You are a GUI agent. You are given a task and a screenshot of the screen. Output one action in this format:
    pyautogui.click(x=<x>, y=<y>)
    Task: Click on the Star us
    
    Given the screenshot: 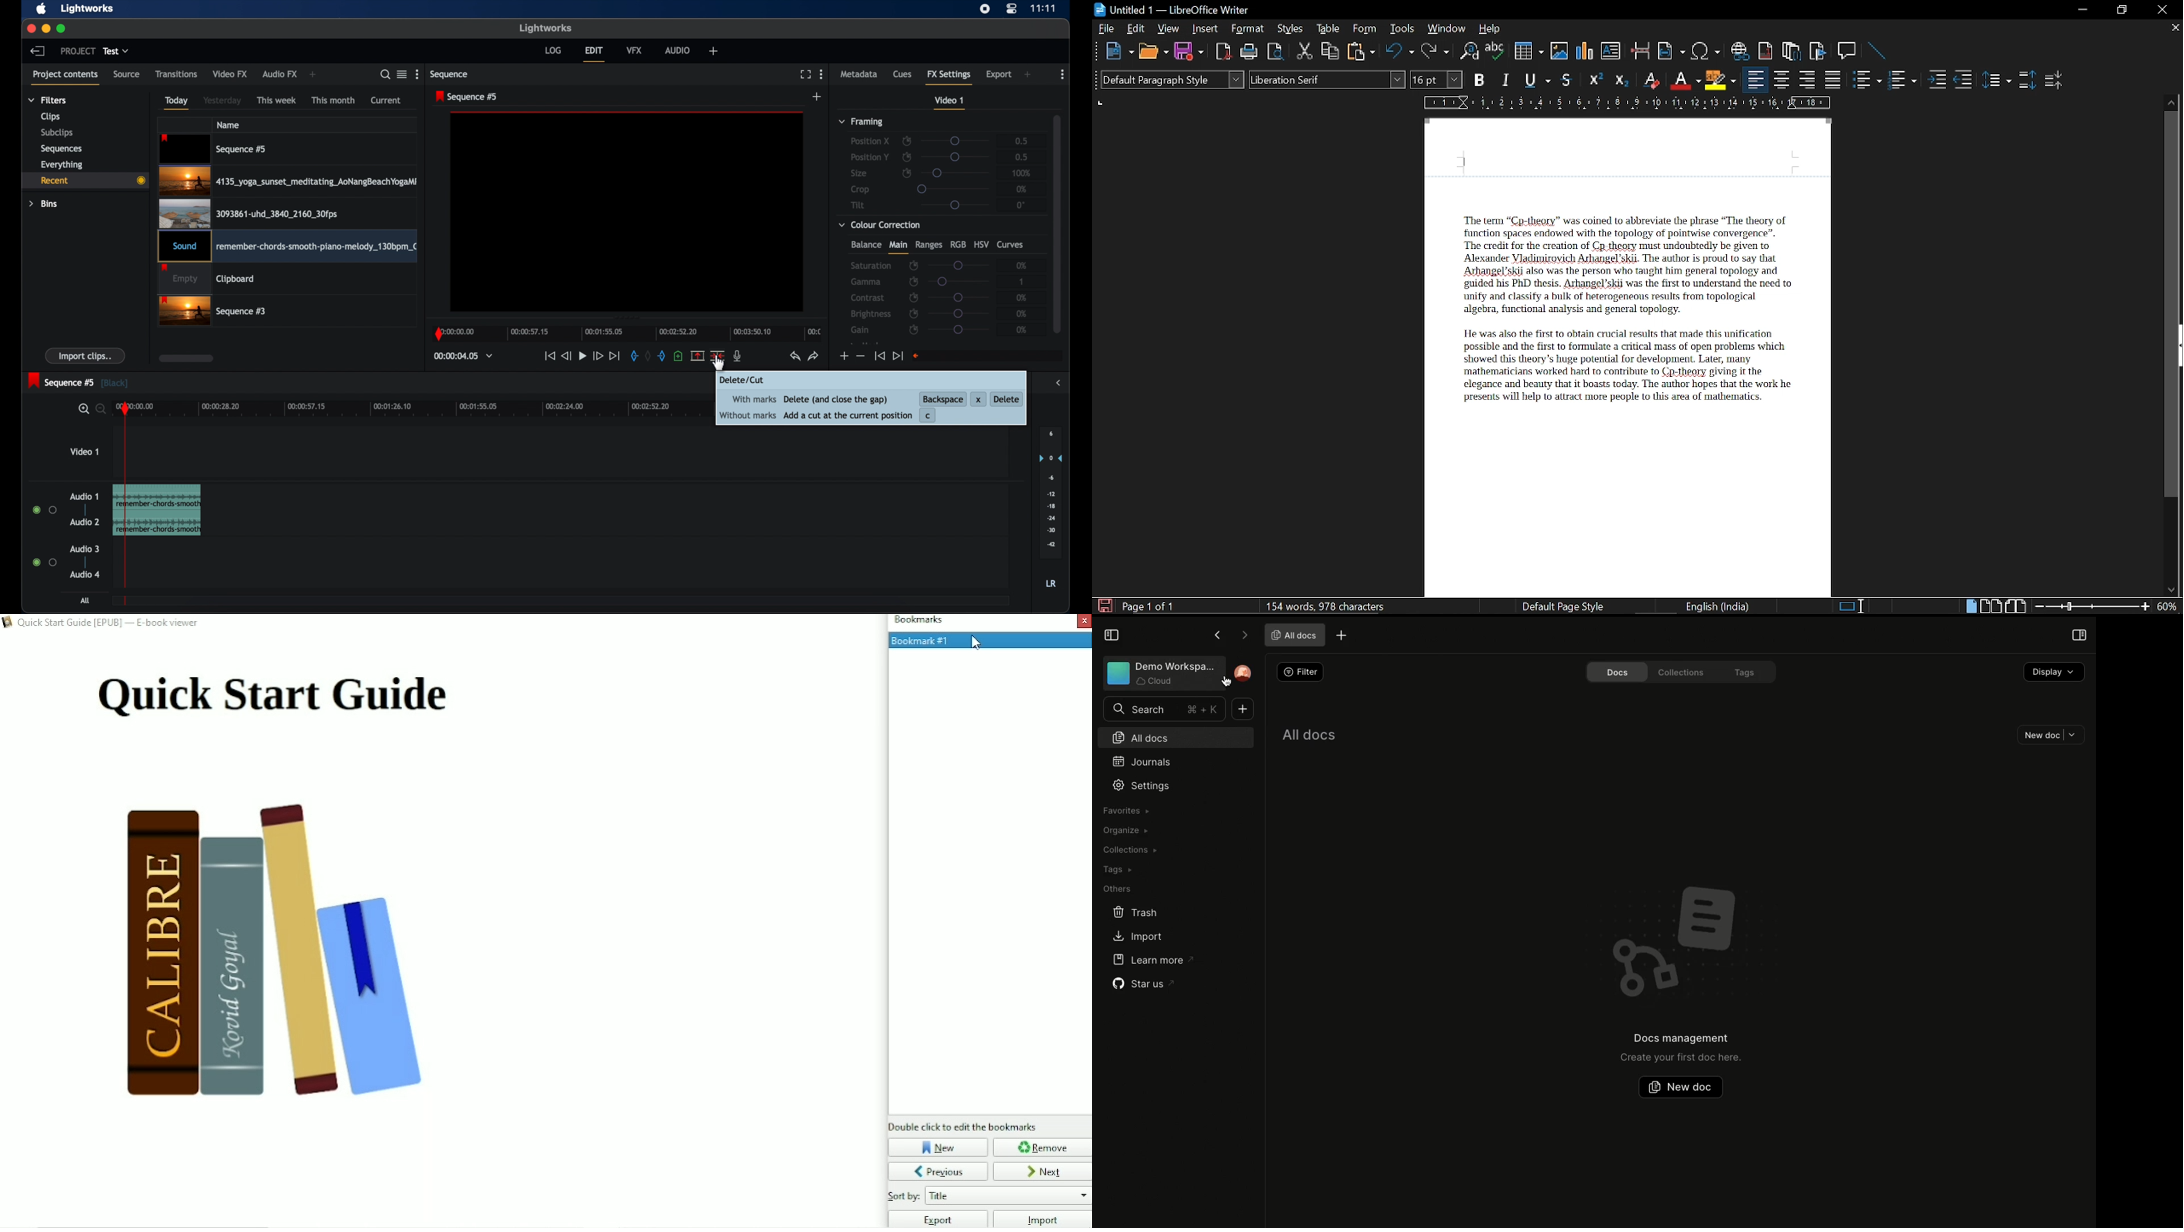 What is the action you would take?
    pyautogui.click(x=1142, y=981)
    